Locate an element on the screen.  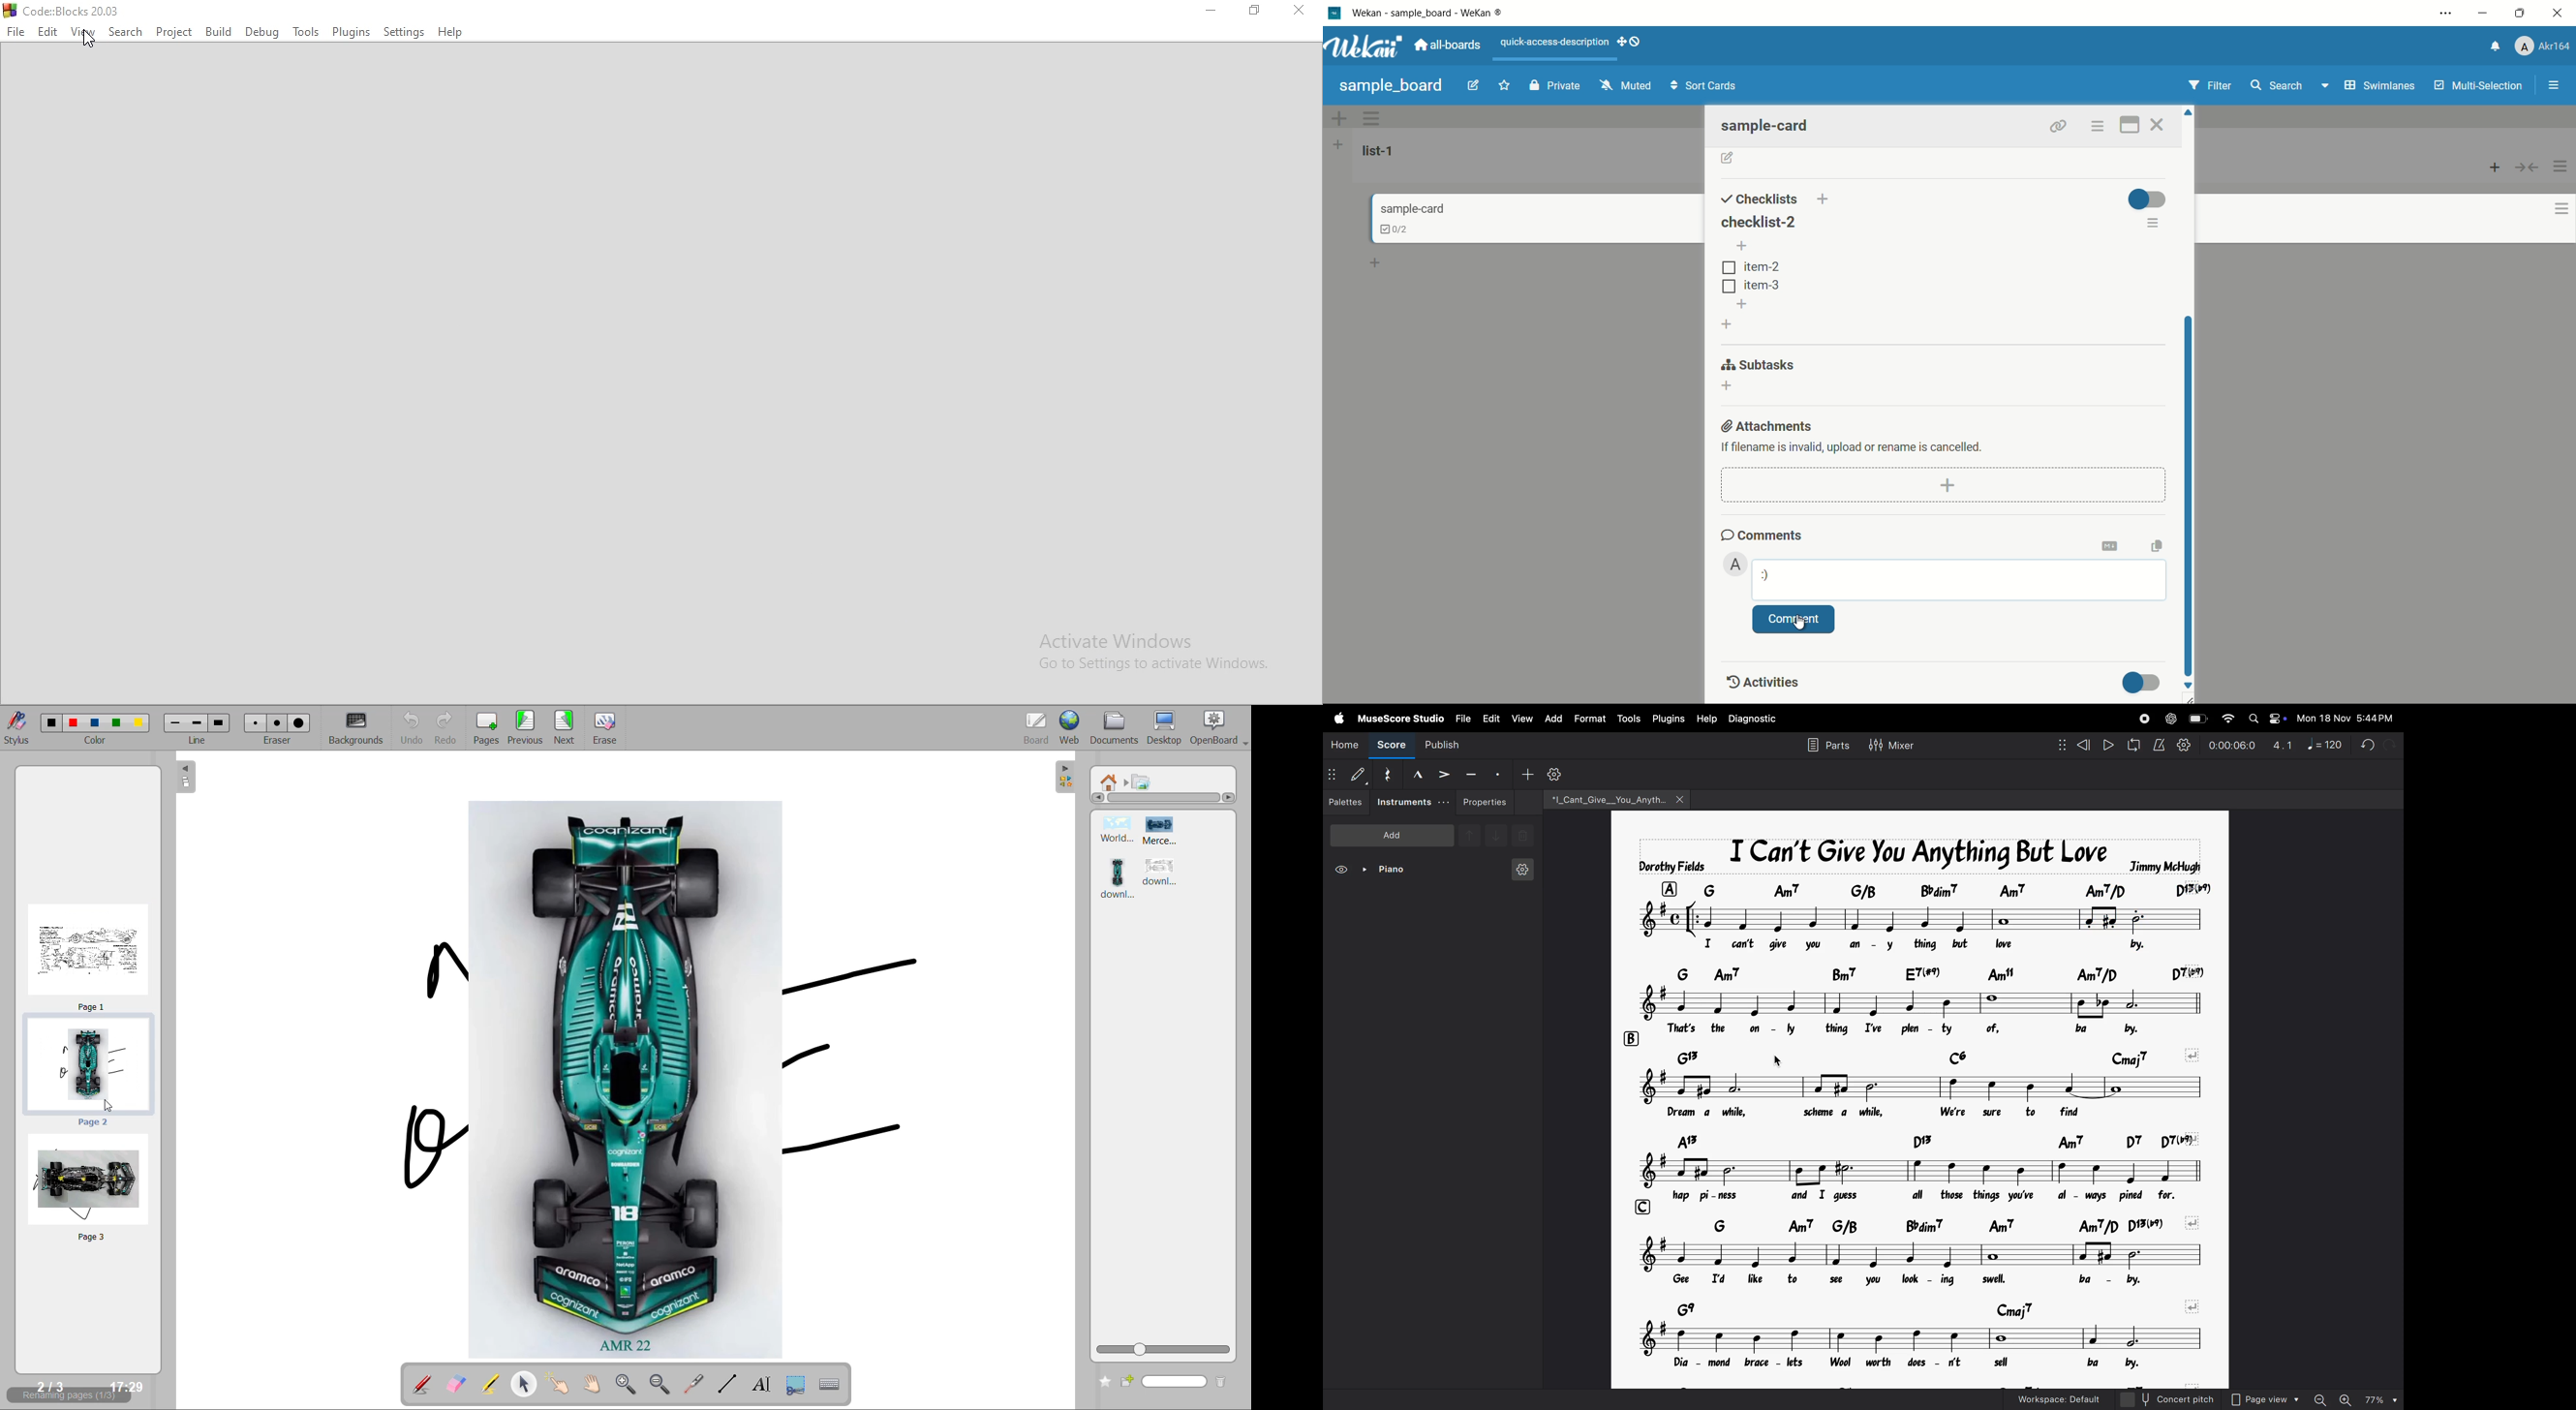
add checklist is located at coordinates (1825, 199).